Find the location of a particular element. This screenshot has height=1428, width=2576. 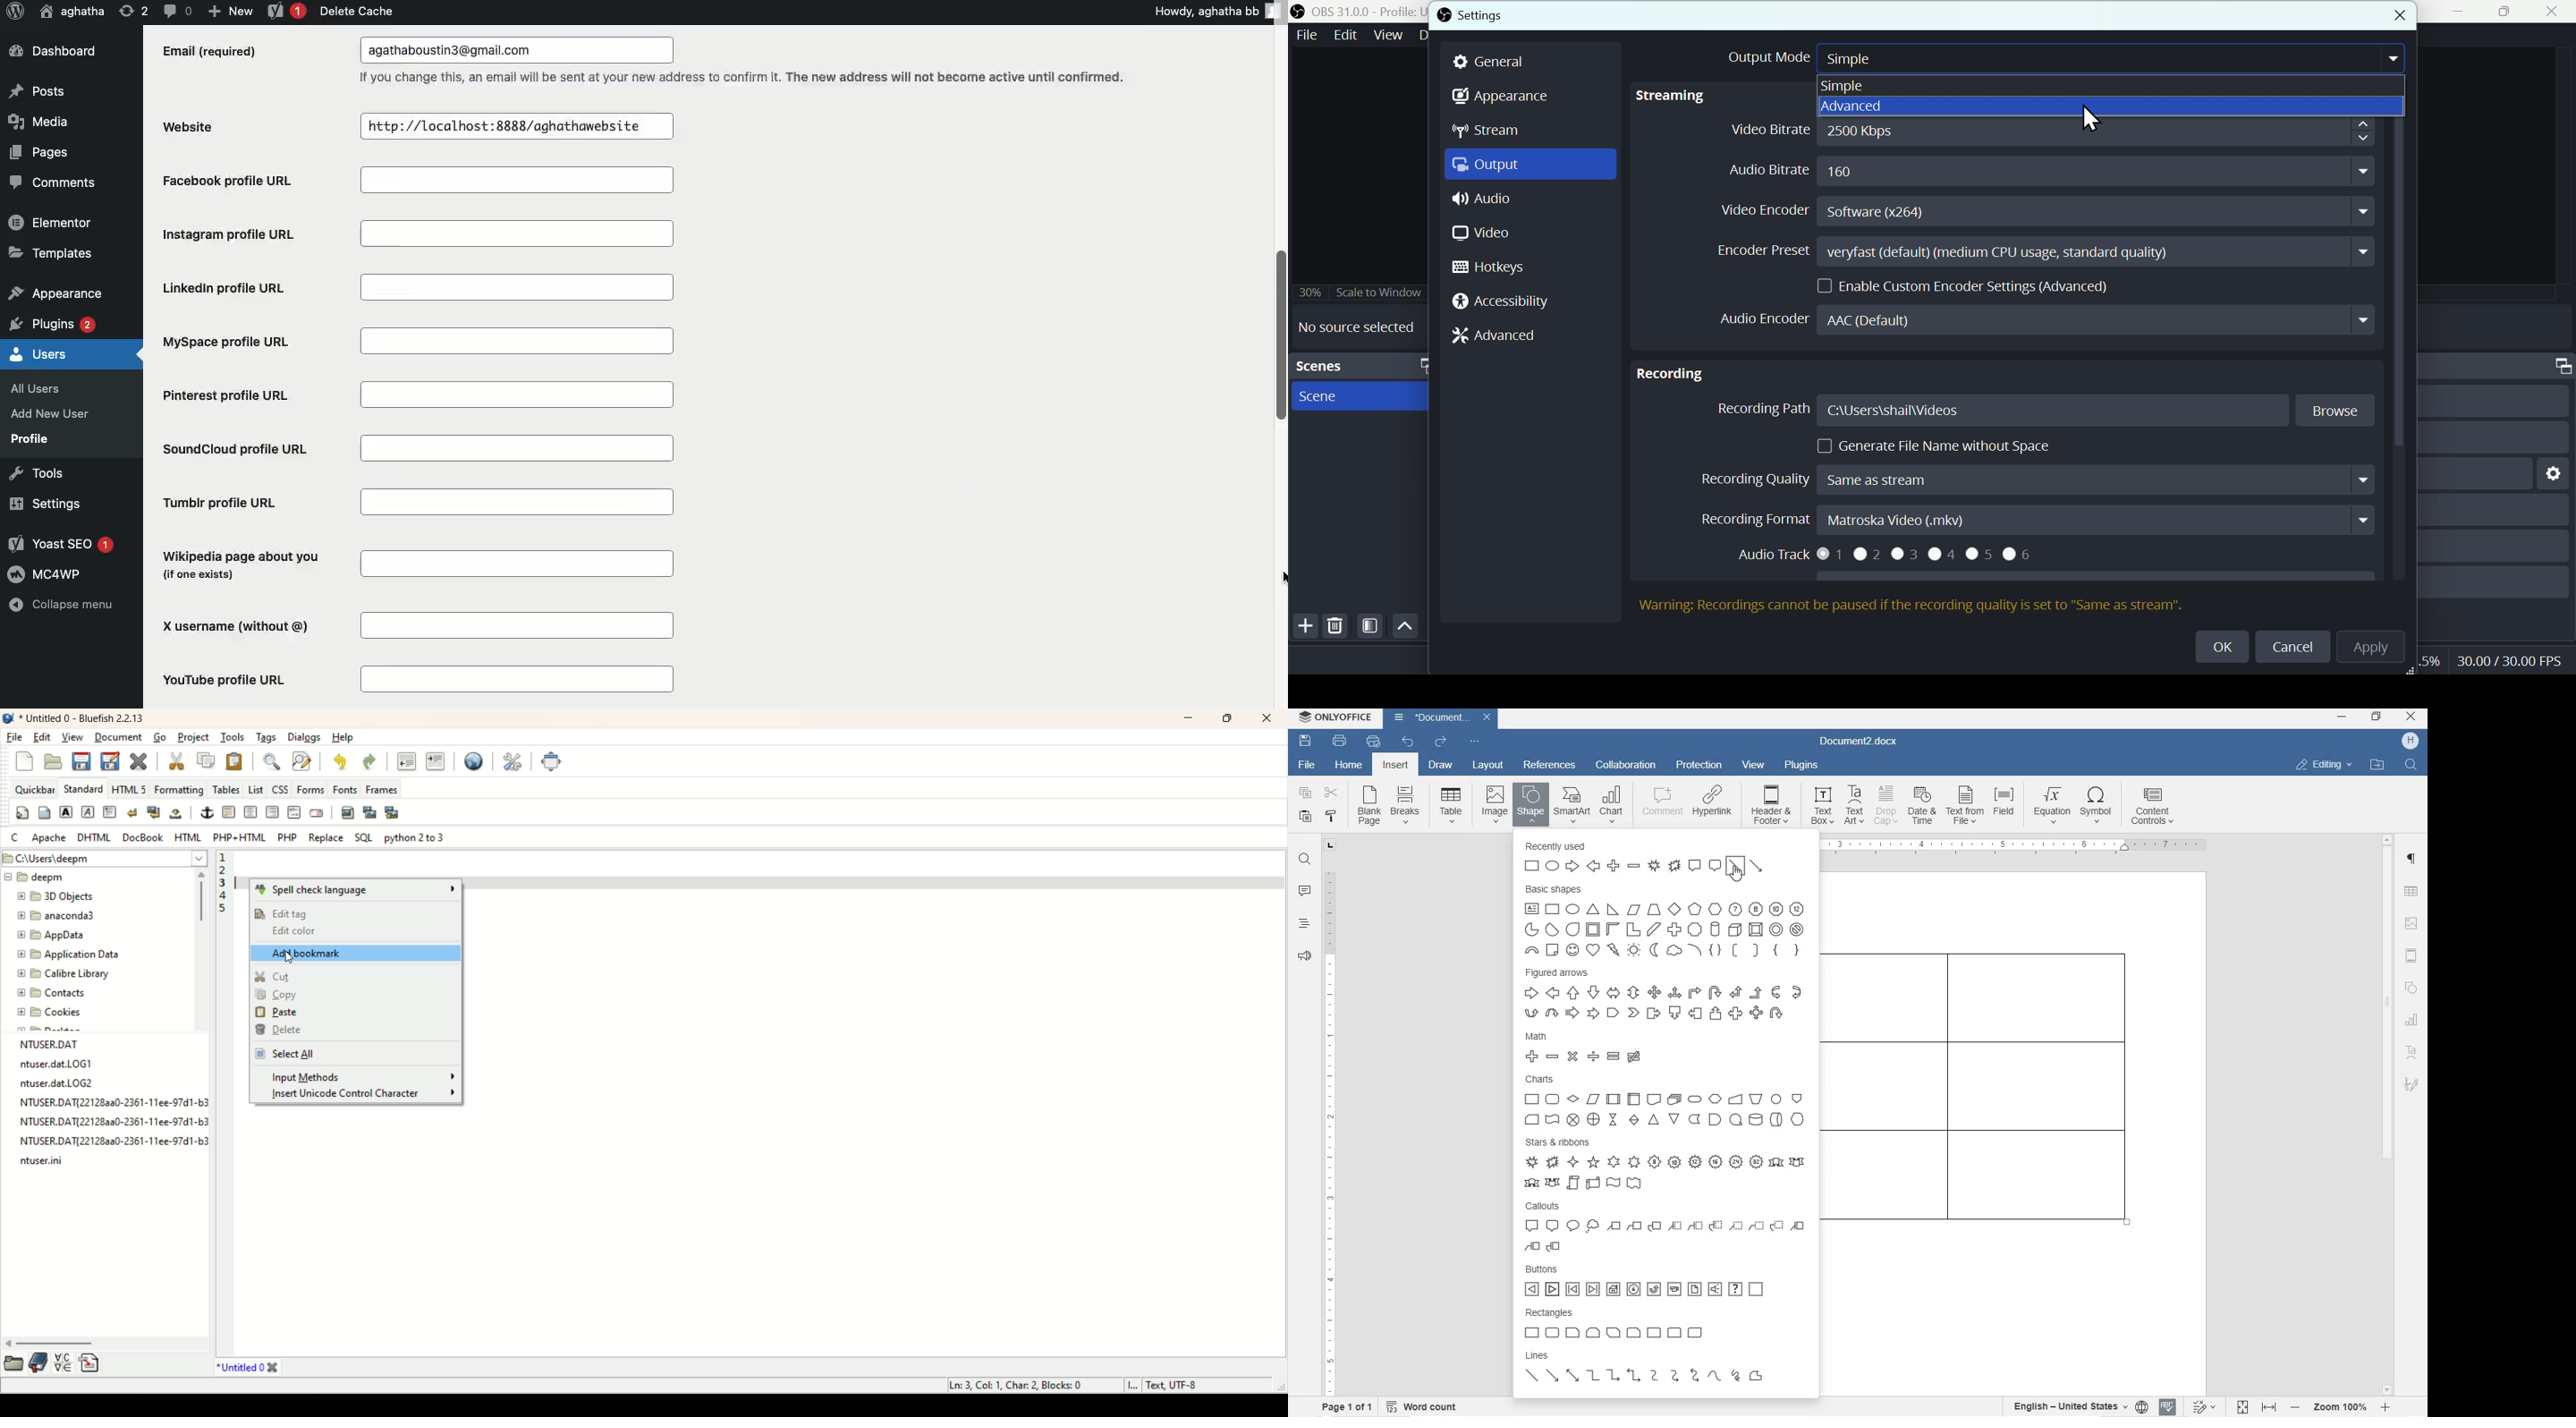

select text or document language is located at coordinates (2079, 1408).